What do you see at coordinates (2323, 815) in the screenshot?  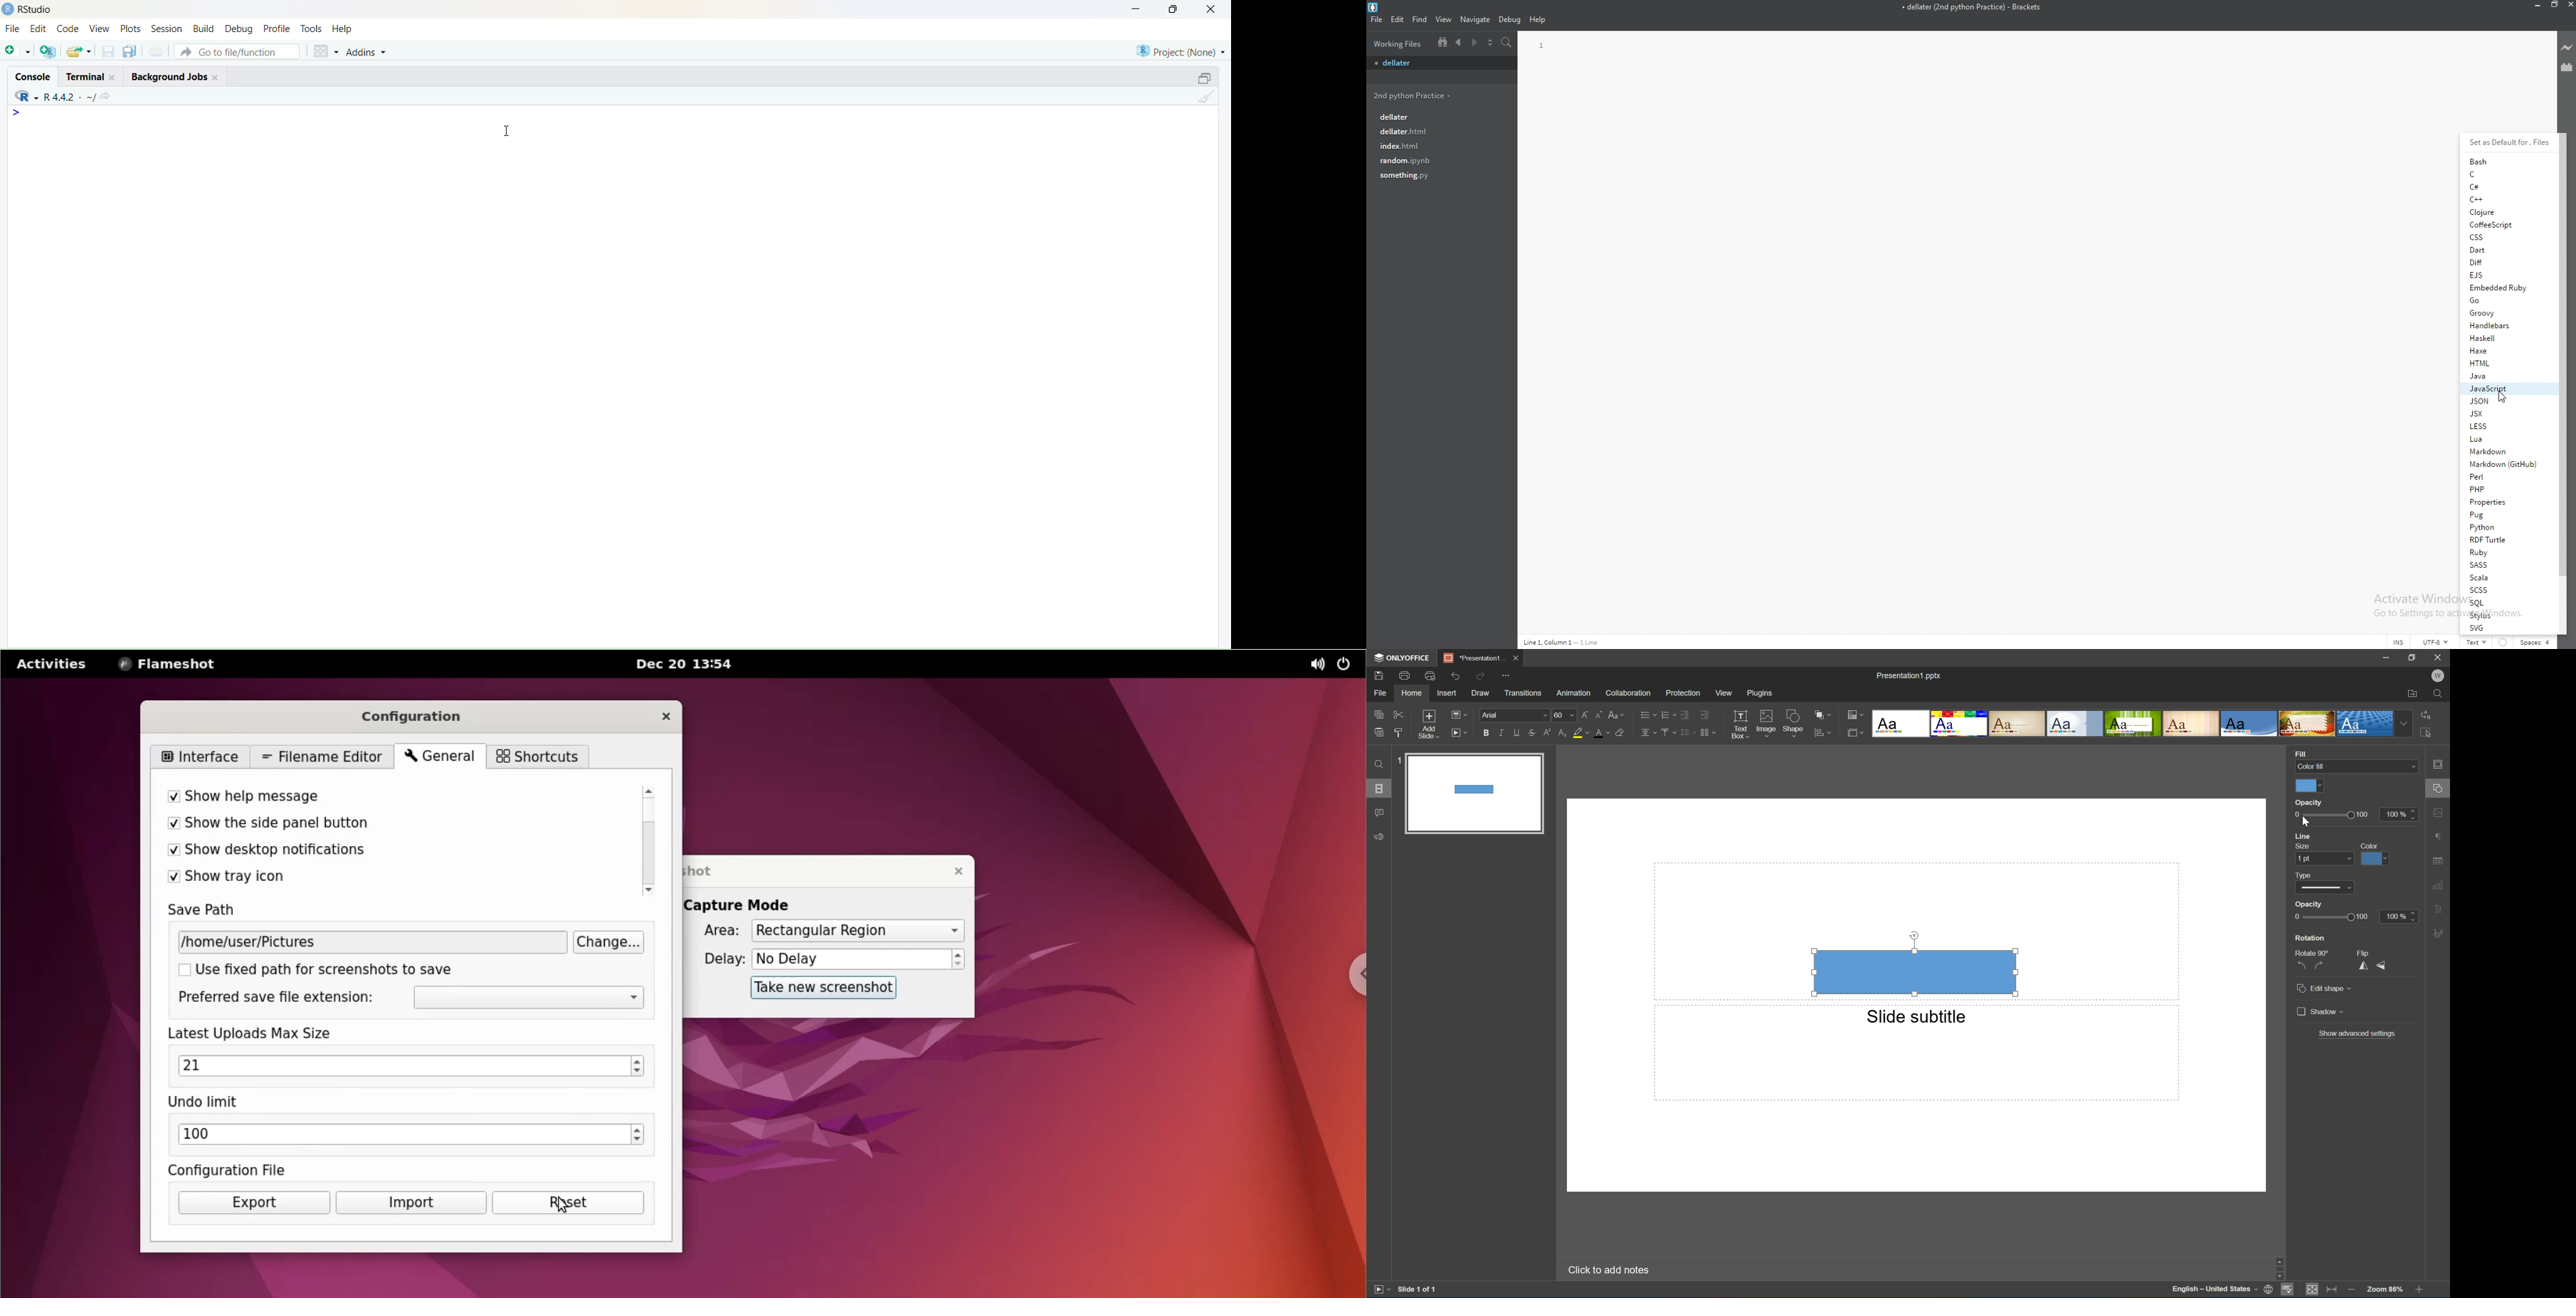 I see `Slider` at bounding box center [2323, 815].